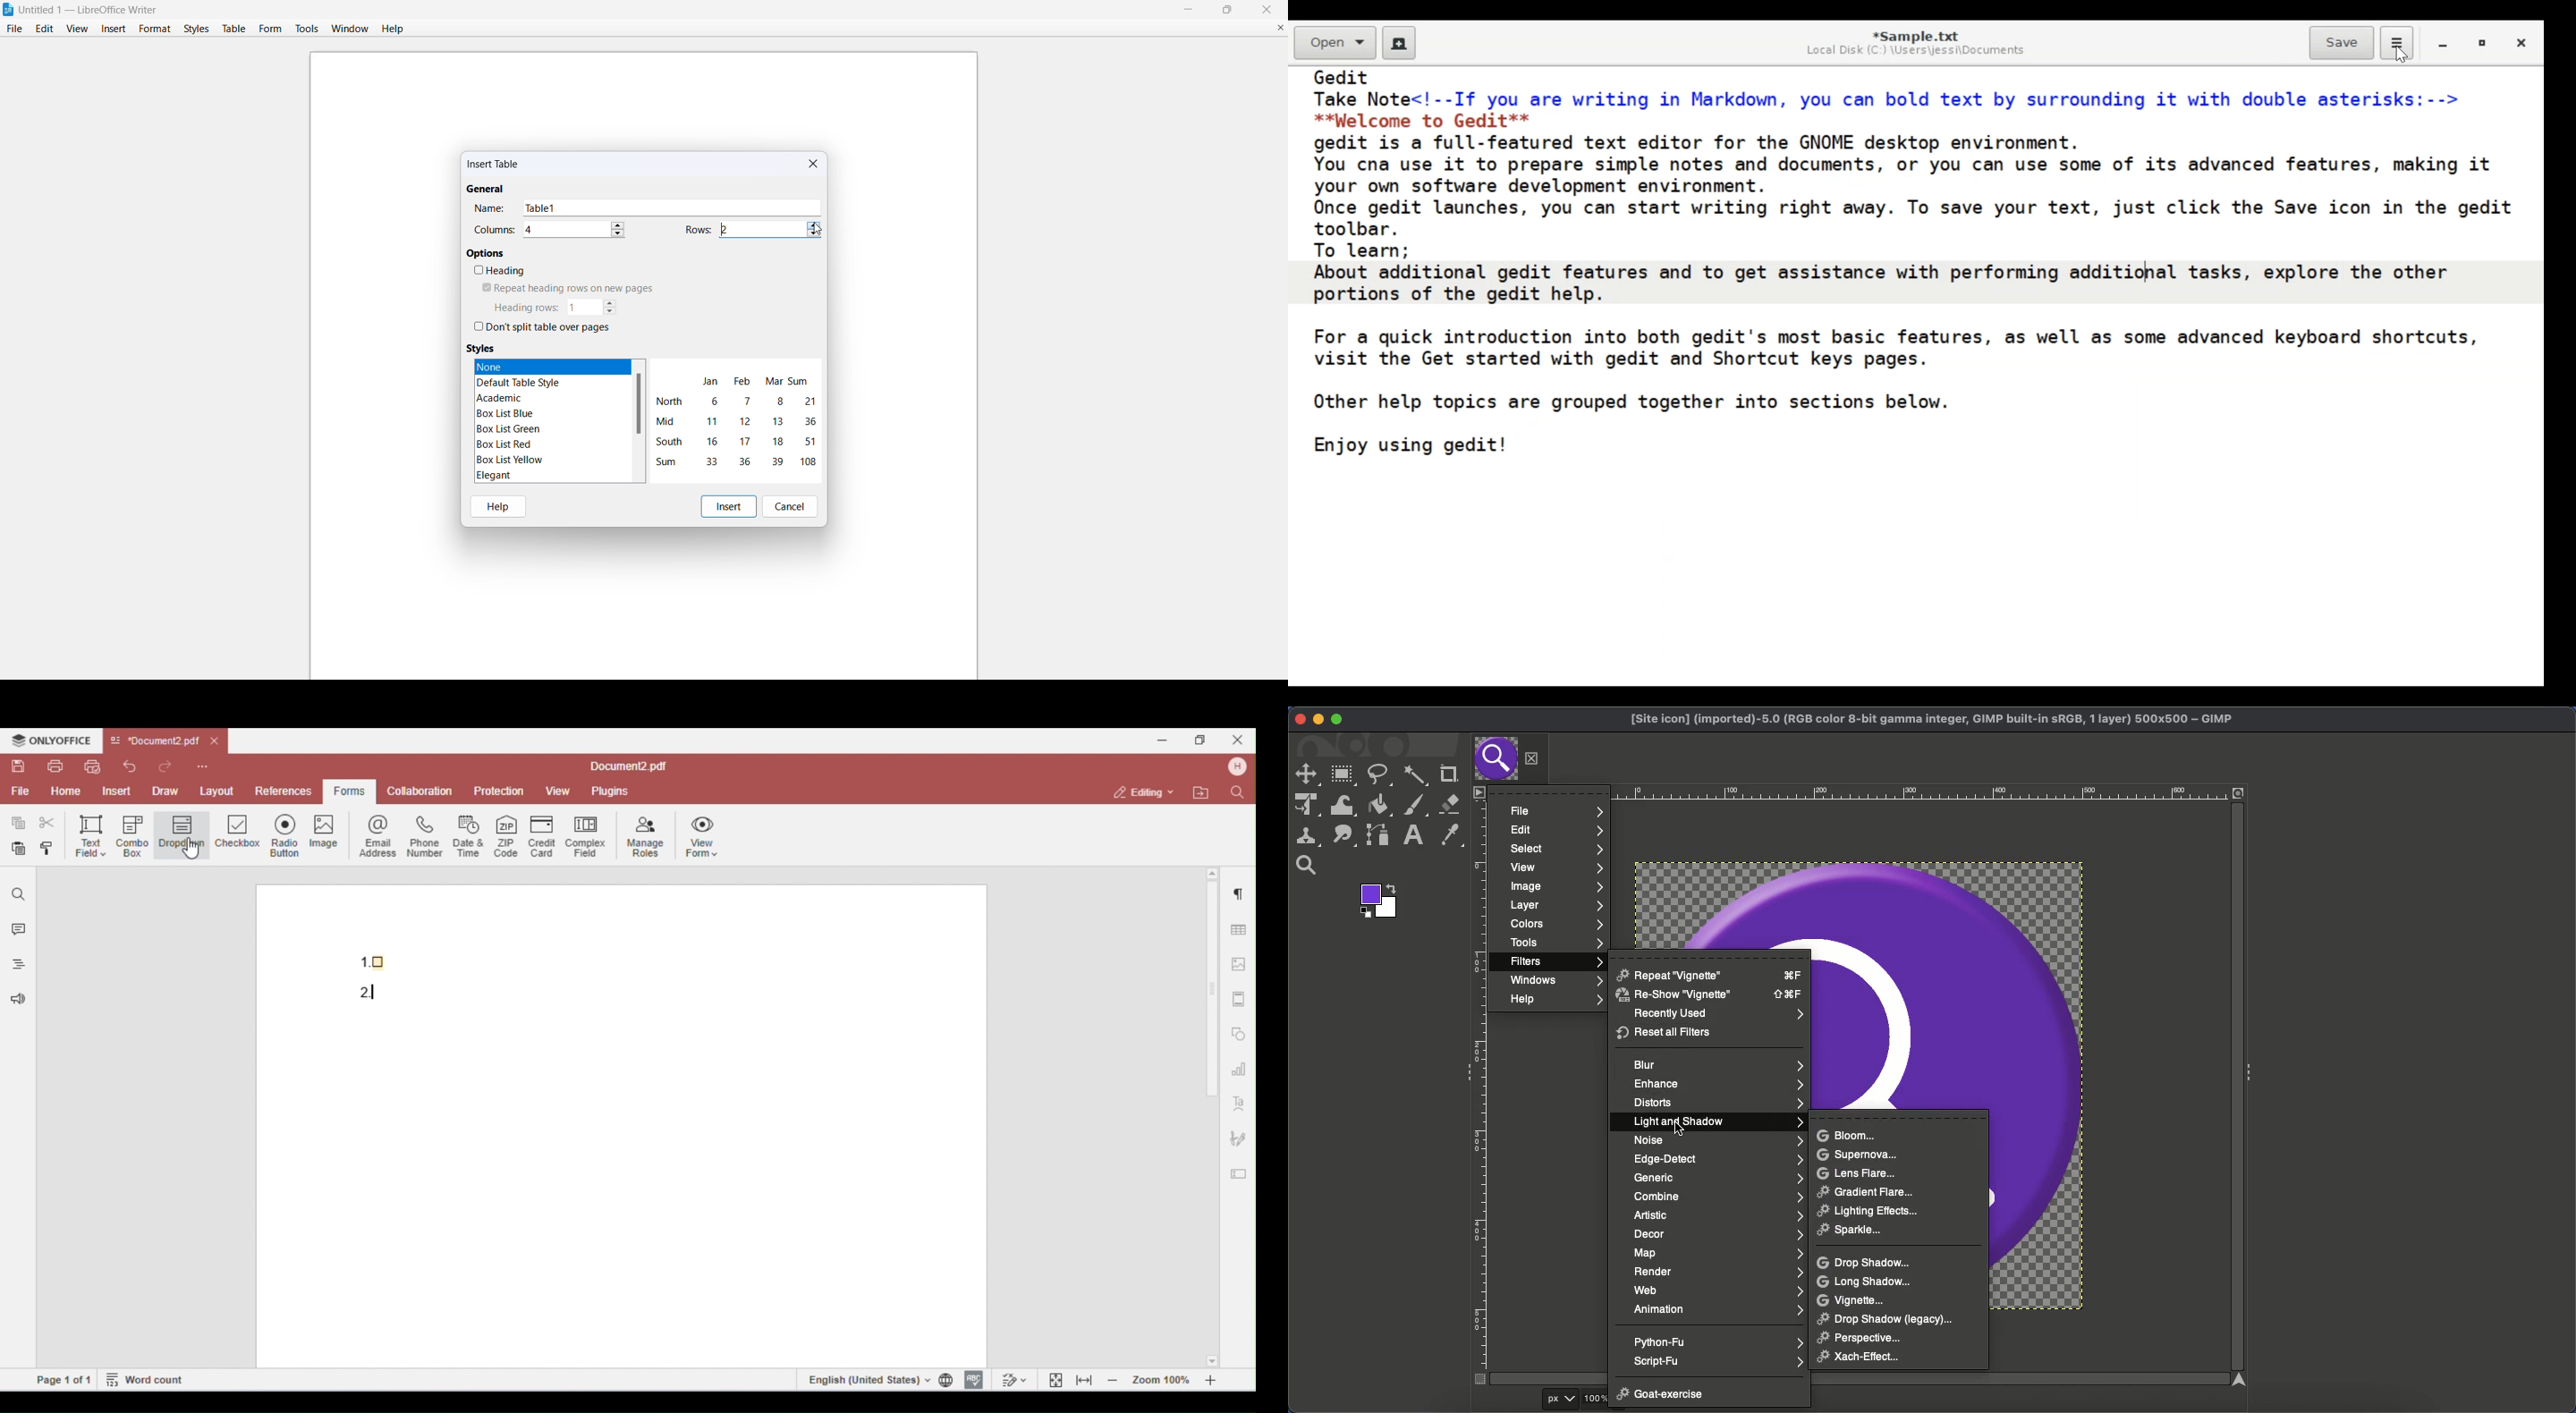 The image size is (2576, 1428). I want to click on increase rows, so click(814, 224).